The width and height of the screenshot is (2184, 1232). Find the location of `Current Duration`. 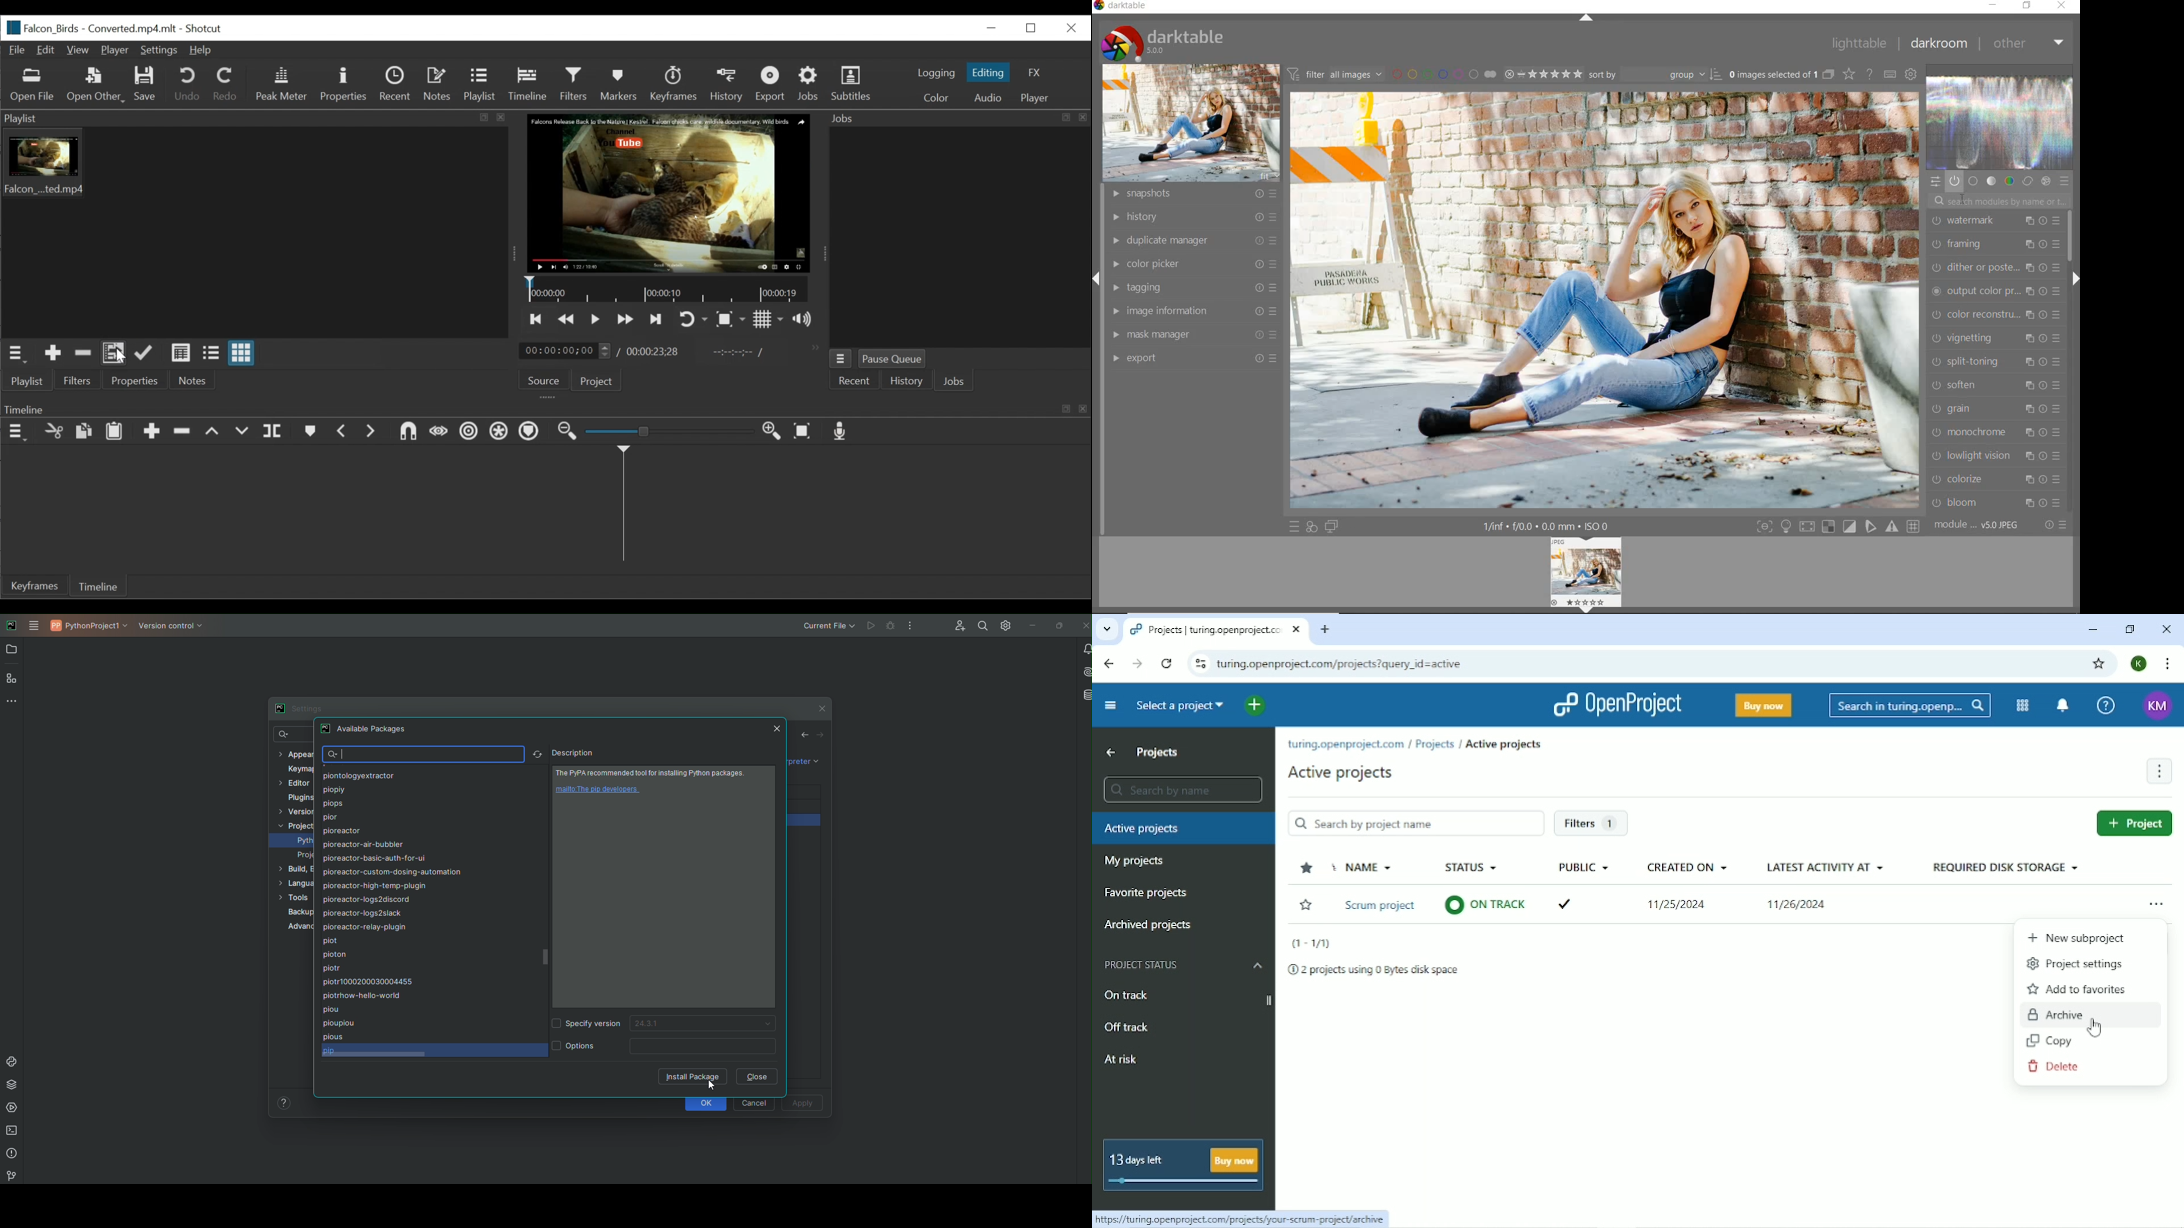

Current Duration is located at coordinates (567, 351).